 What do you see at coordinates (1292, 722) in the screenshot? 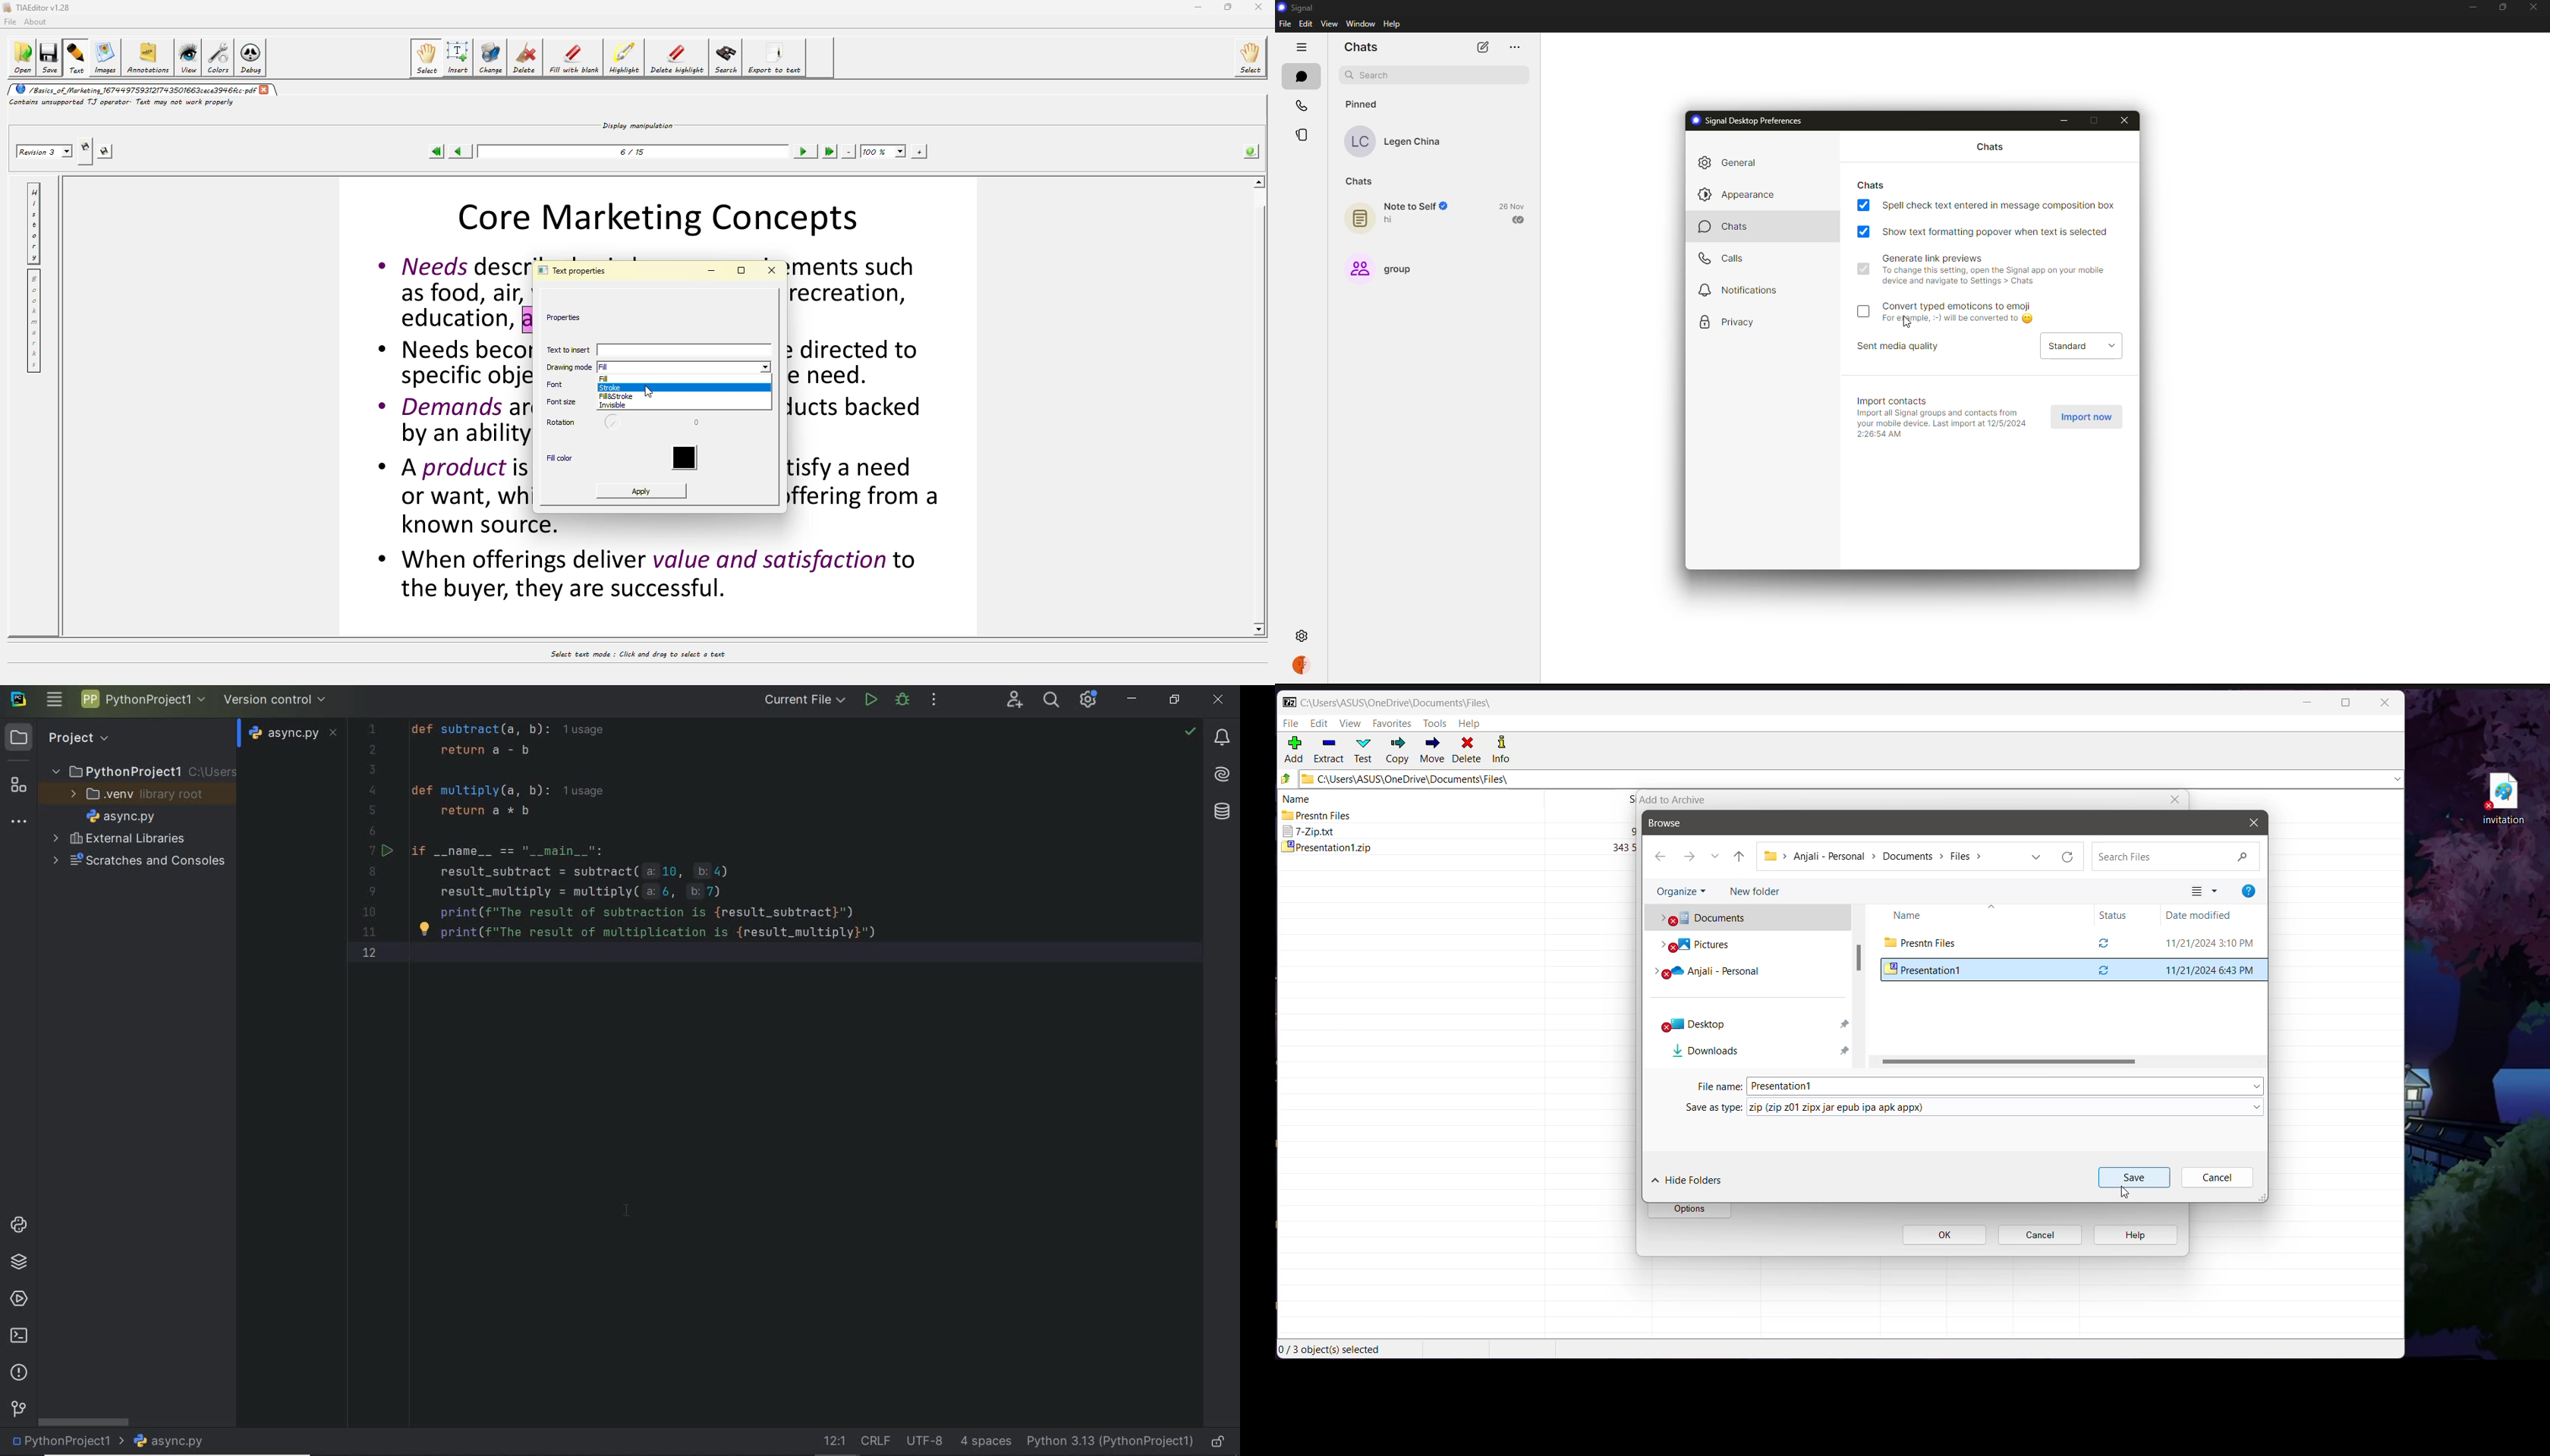
I see `File` at bounding box center [1292, 722].